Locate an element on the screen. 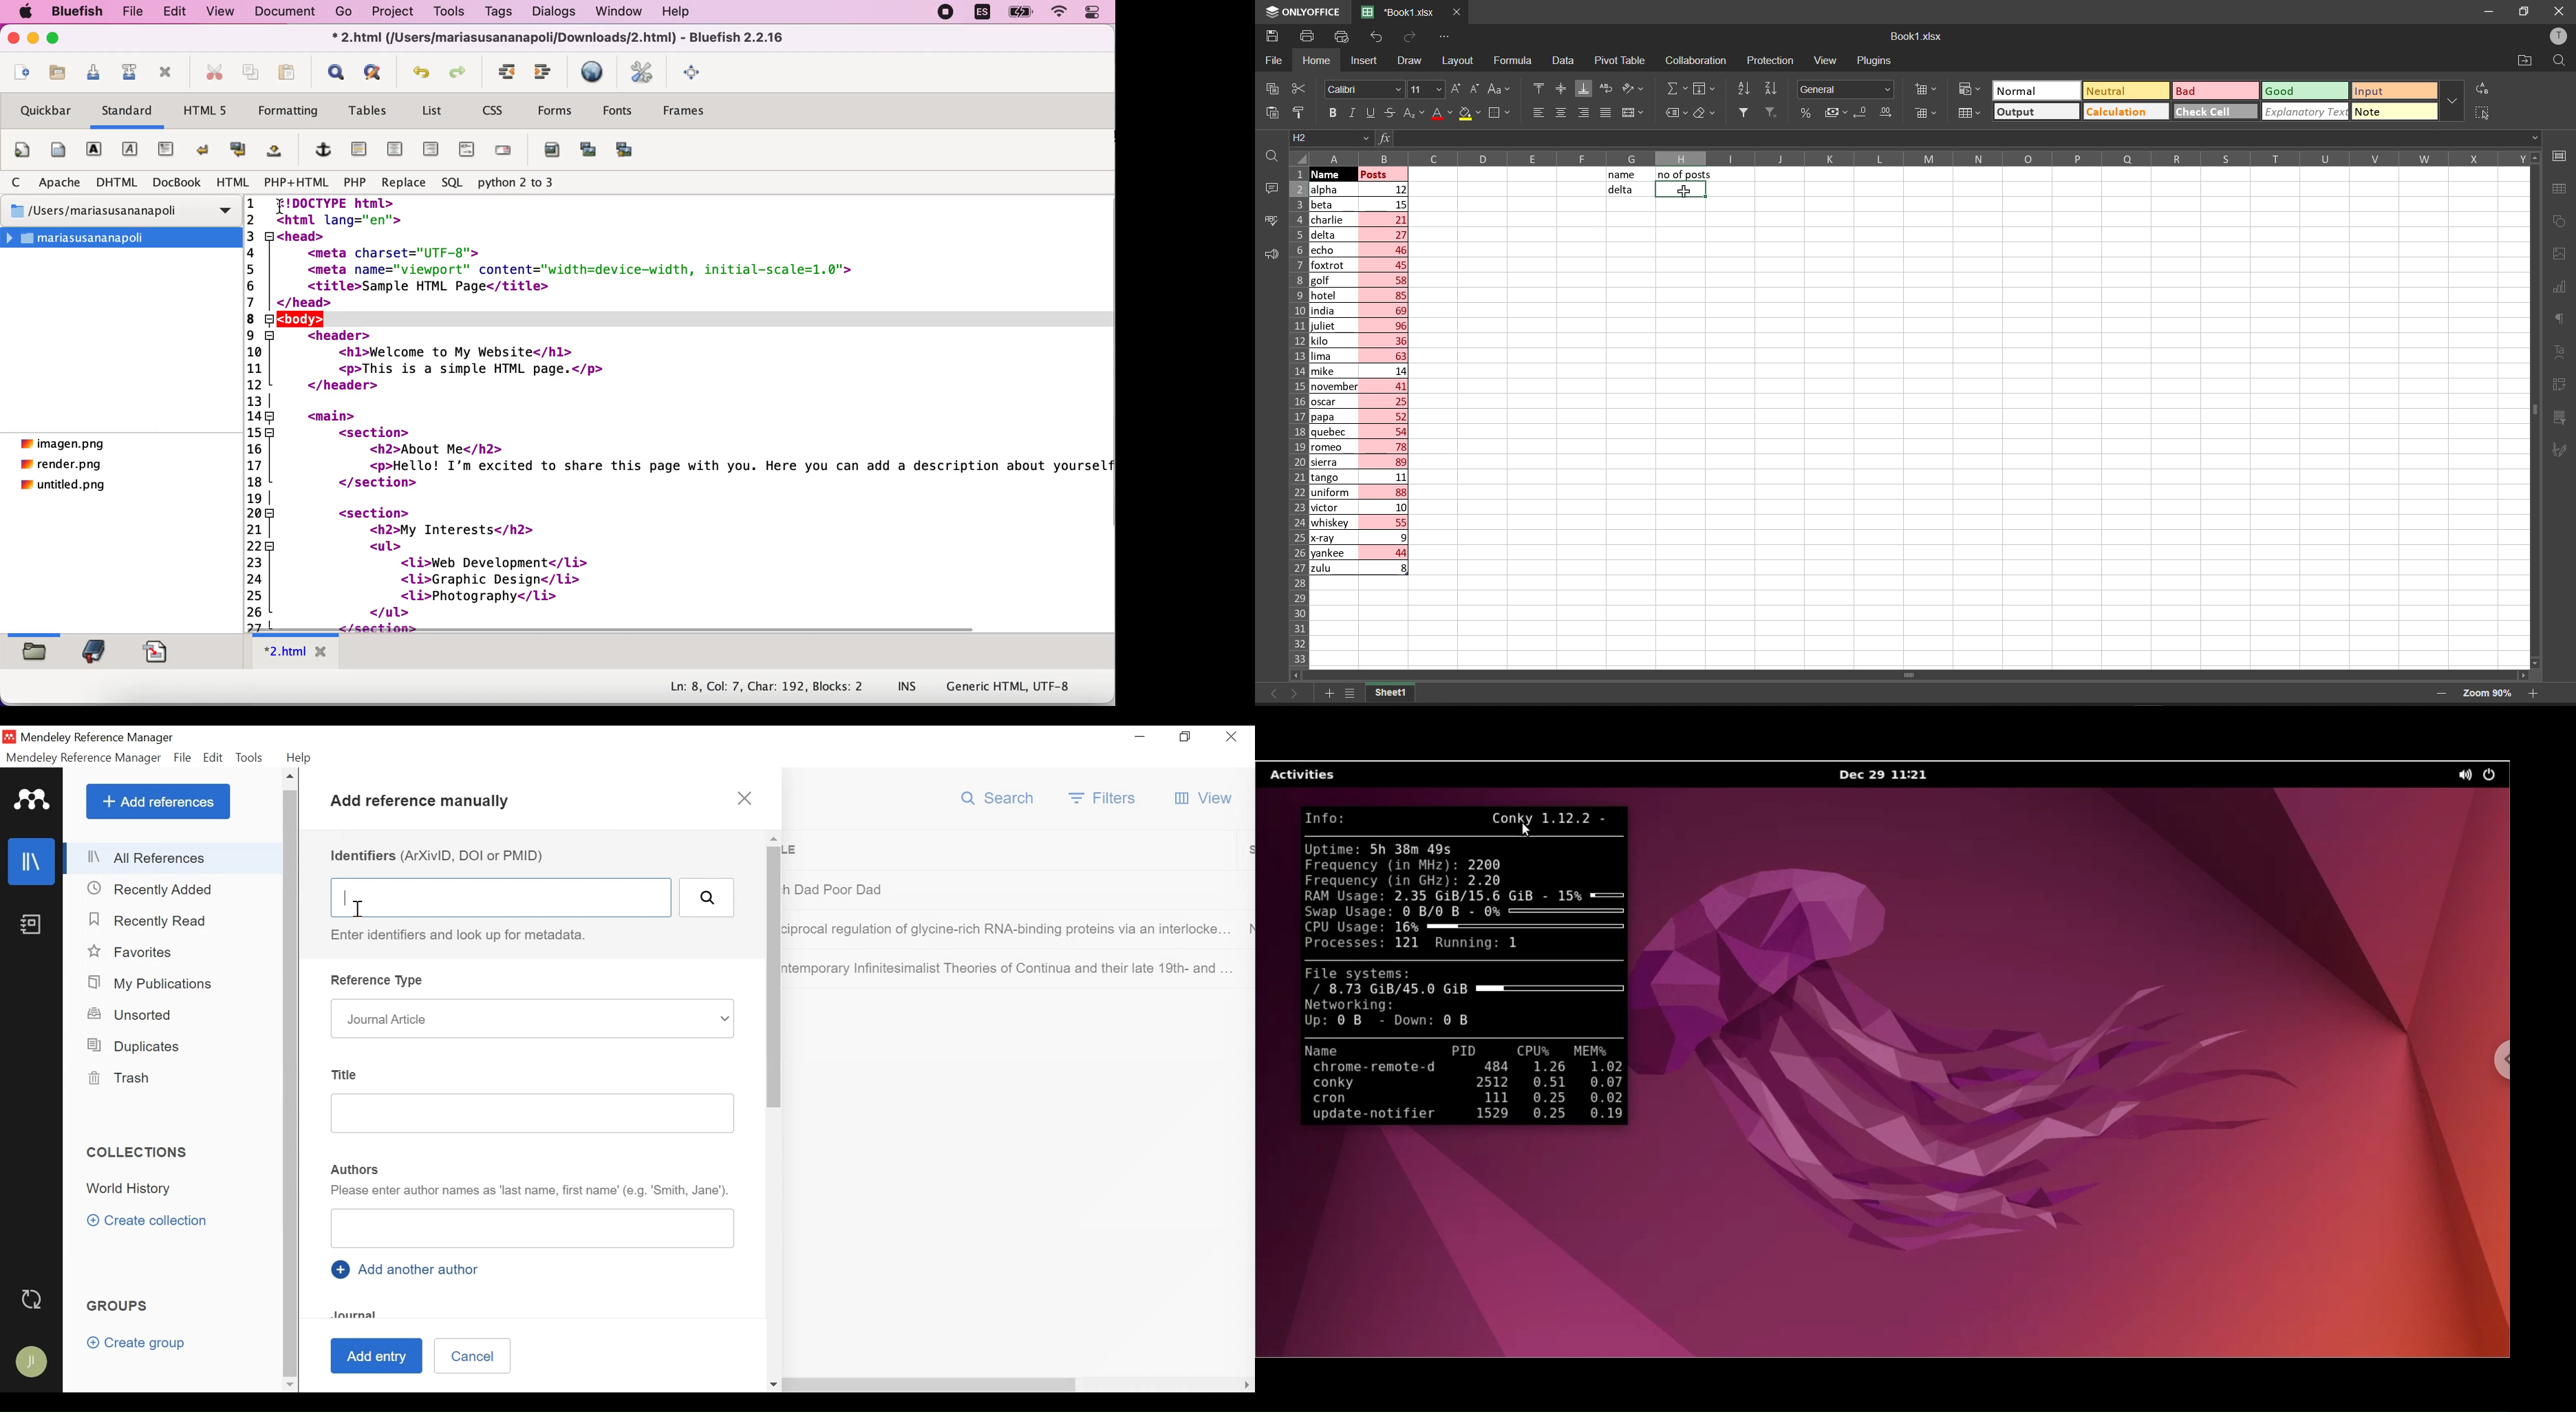 Image resolution: width=2576 pixels, height=1428 pixels. italic is located at coordinates (1351, 113).